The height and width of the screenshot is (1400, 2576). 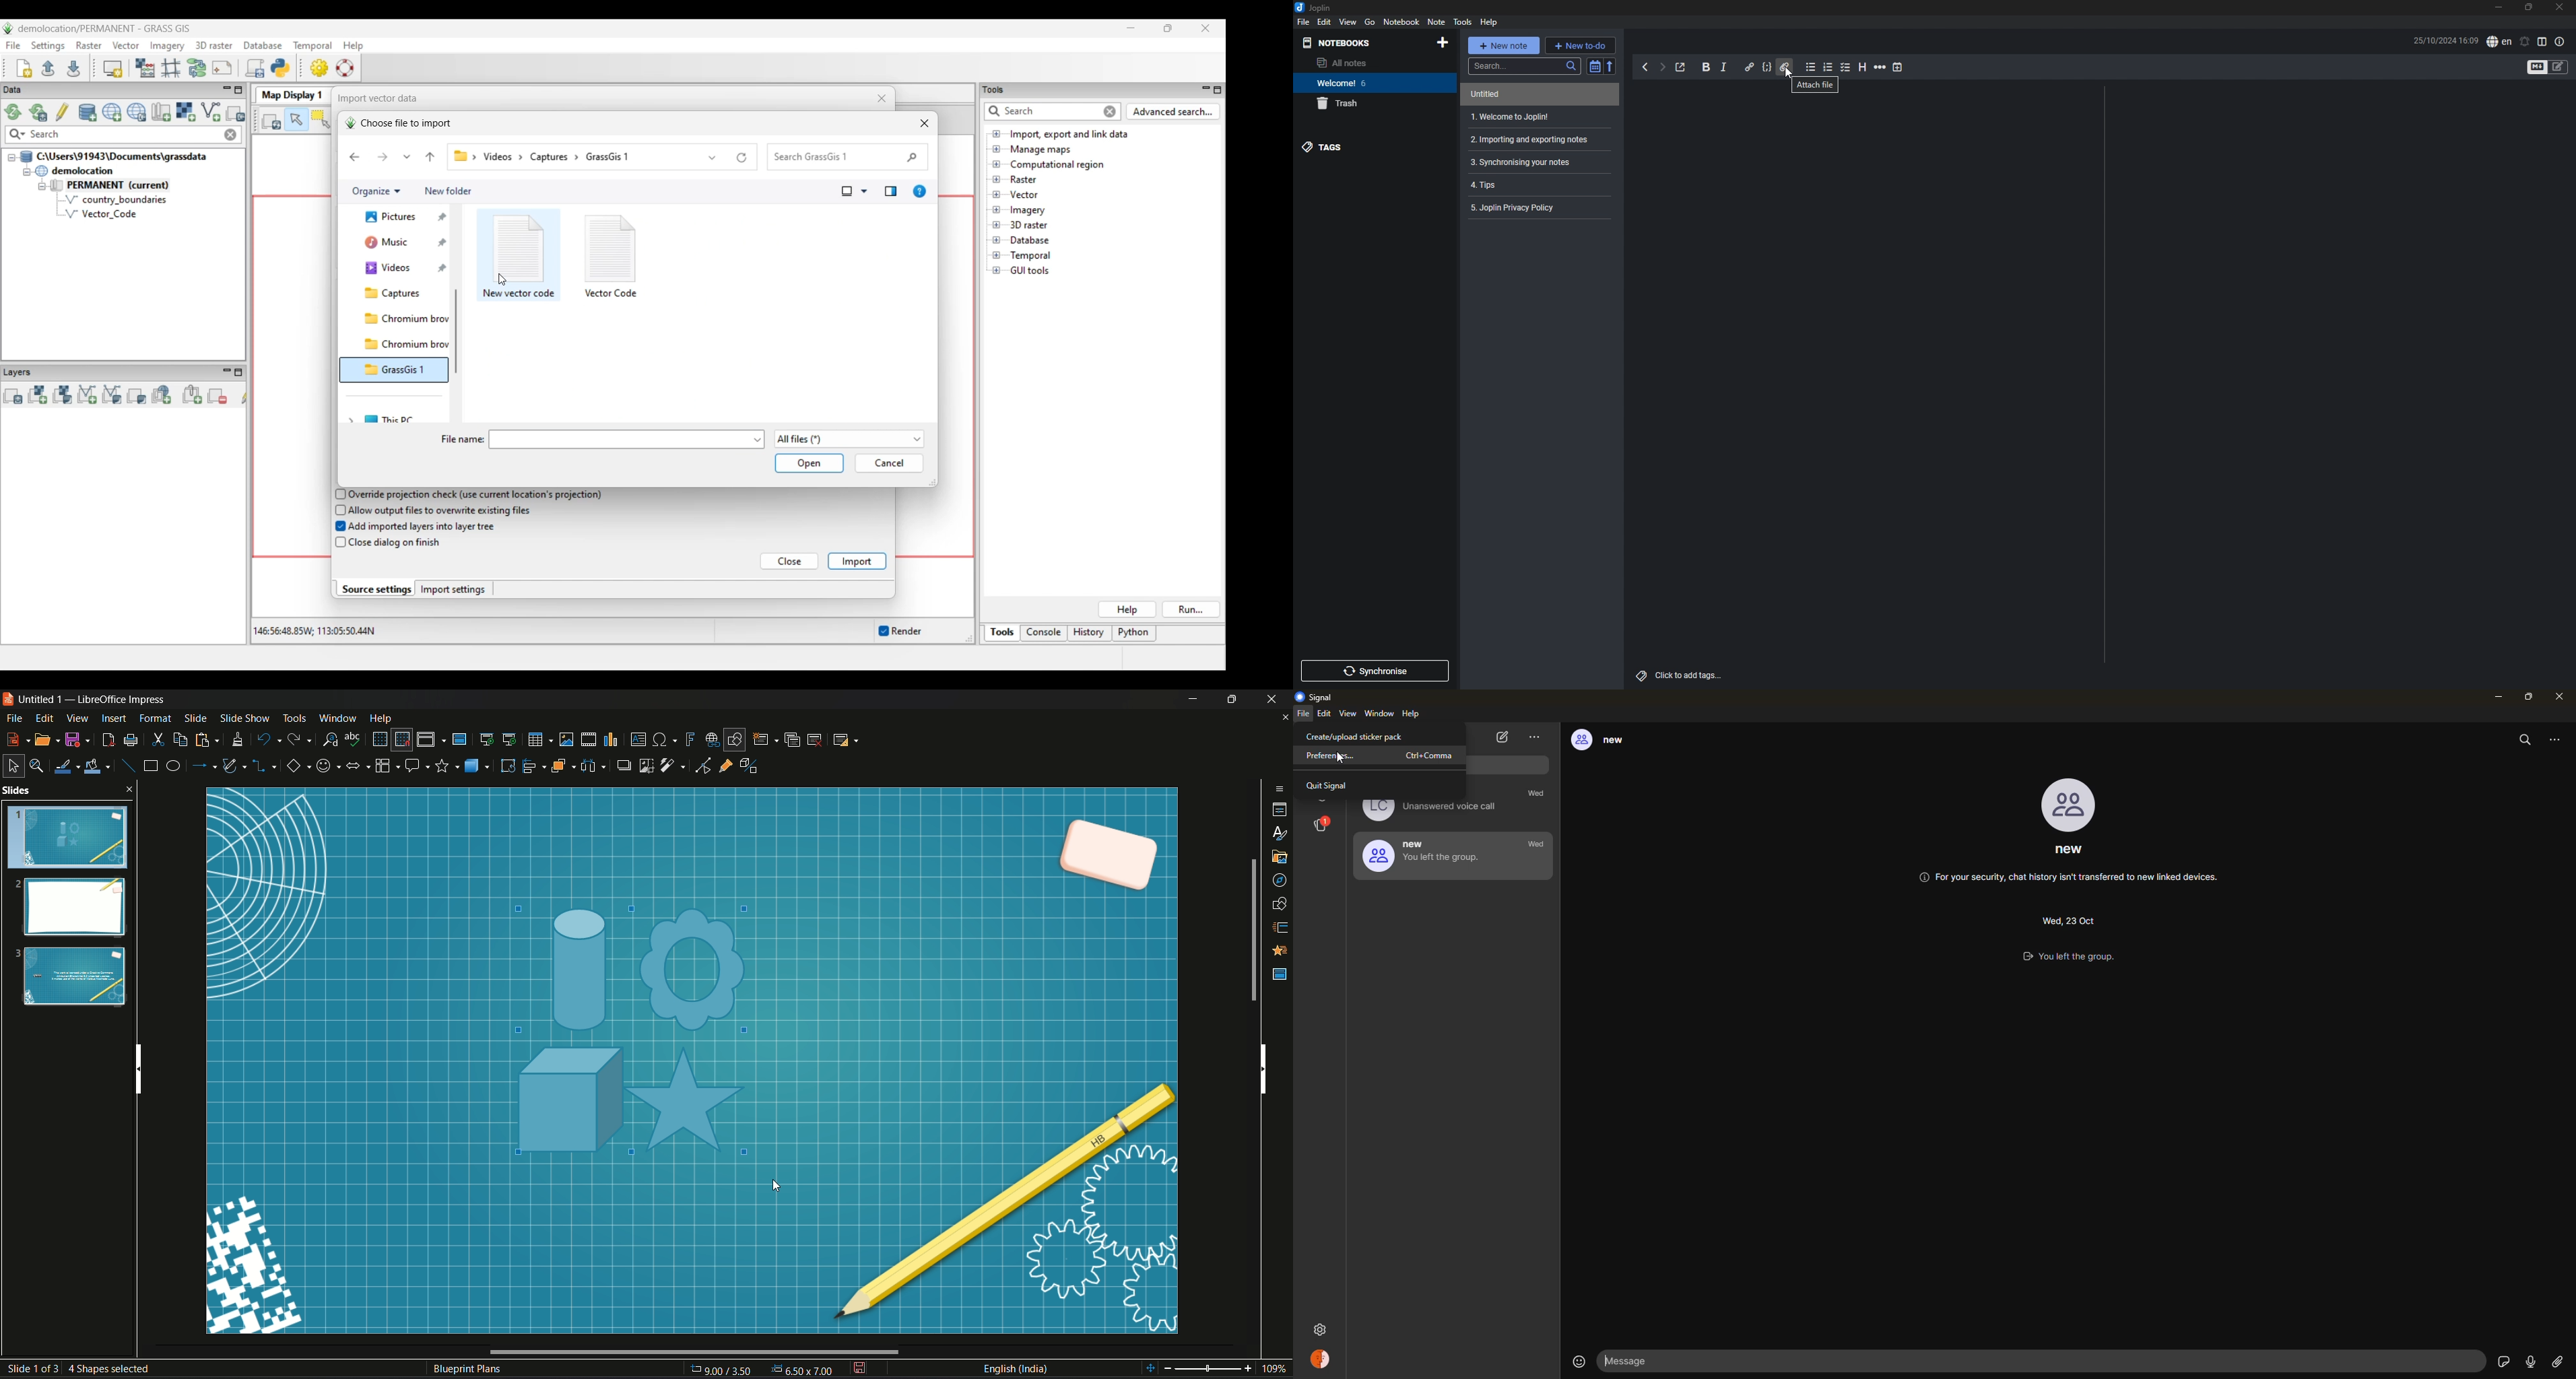 What do you see at coordinates (2502, 1360) in the screenshot?
I see `stickers` at bounding box center [2502, 1360].